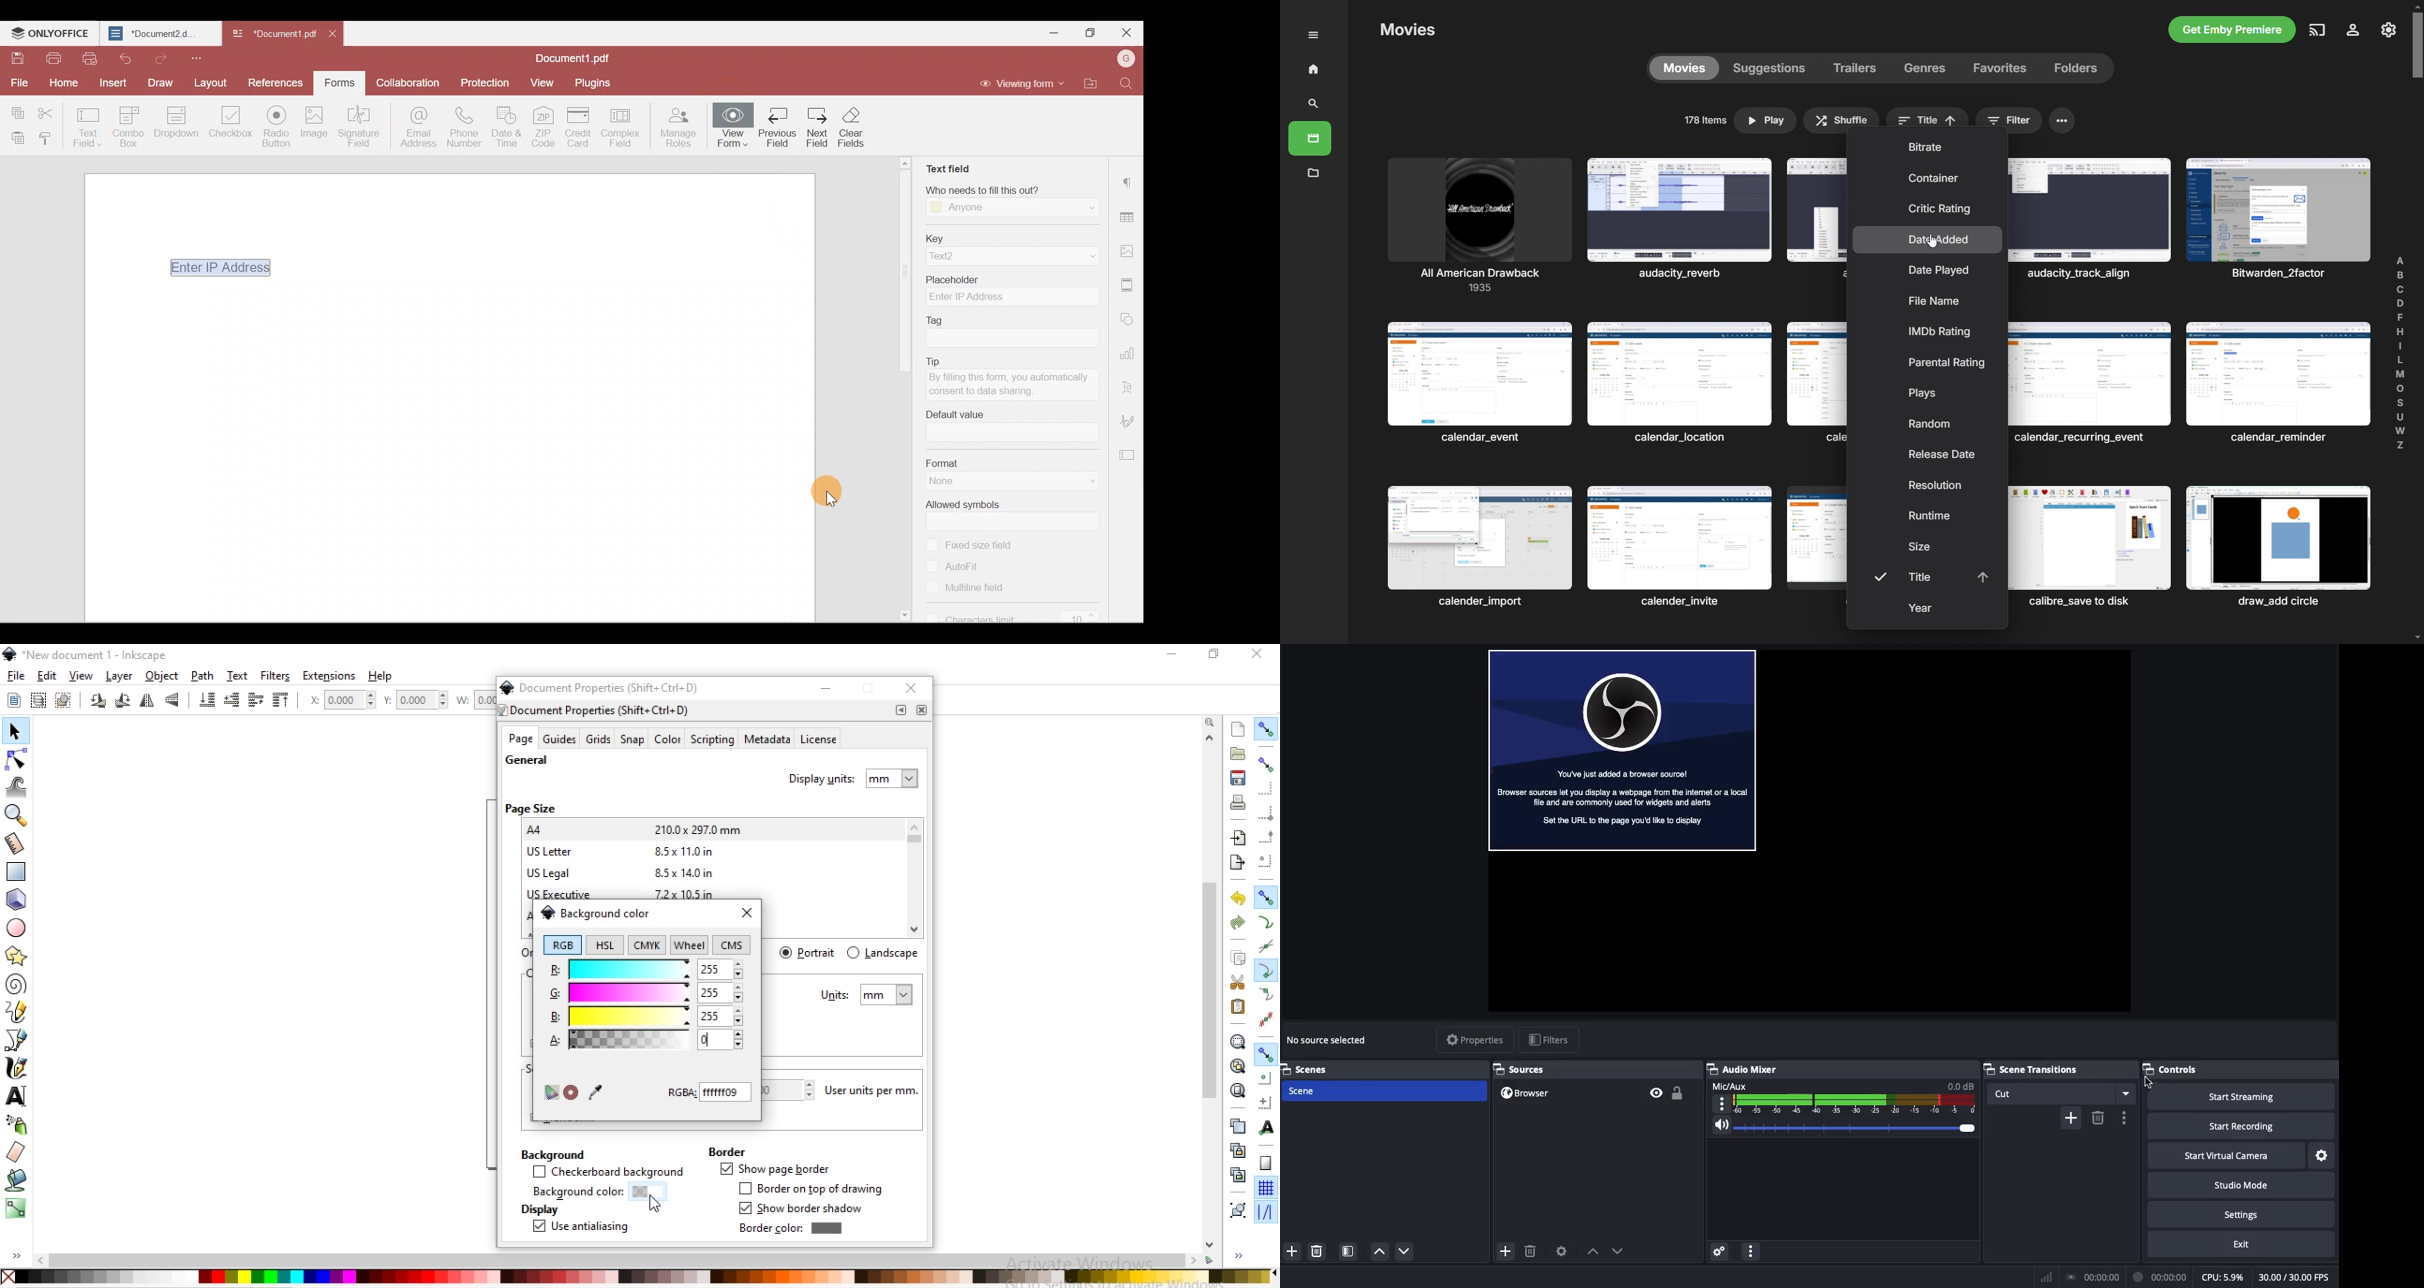 The height and width of the screenshot is (1288, 2436). I want to click on Start recording, so click(2233, 1127).